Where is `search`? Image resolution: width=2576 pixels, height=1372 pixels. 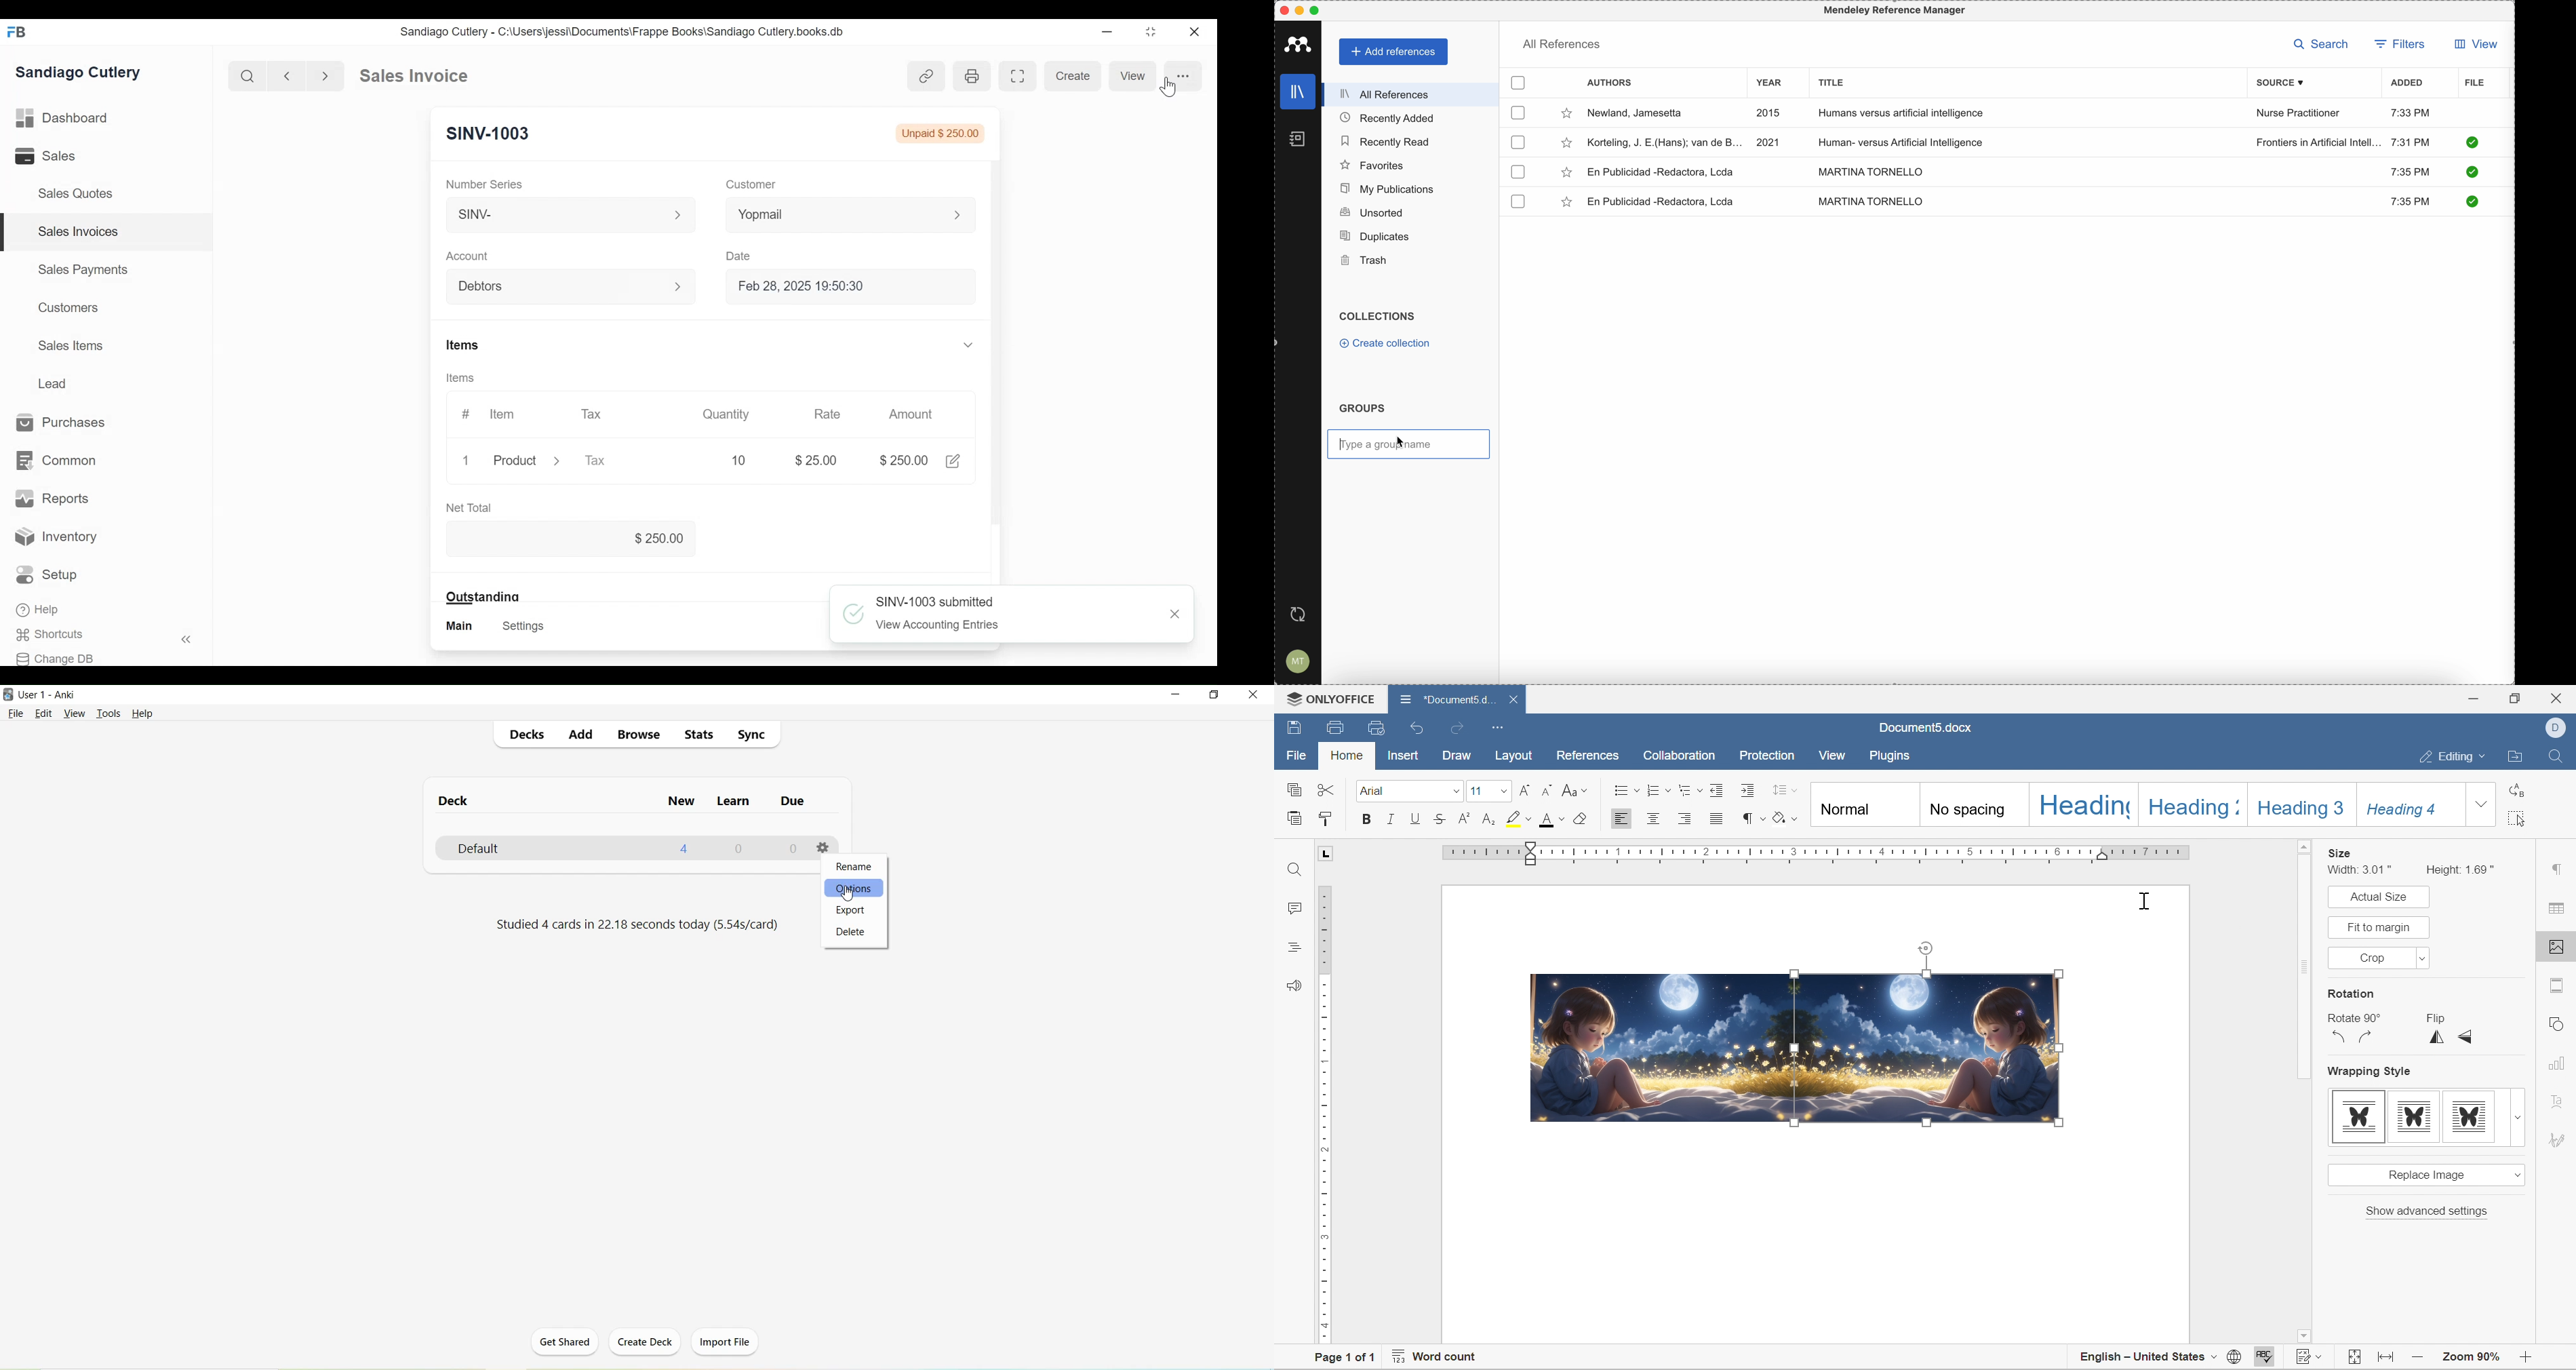
search is located at coordinates (248, 77).